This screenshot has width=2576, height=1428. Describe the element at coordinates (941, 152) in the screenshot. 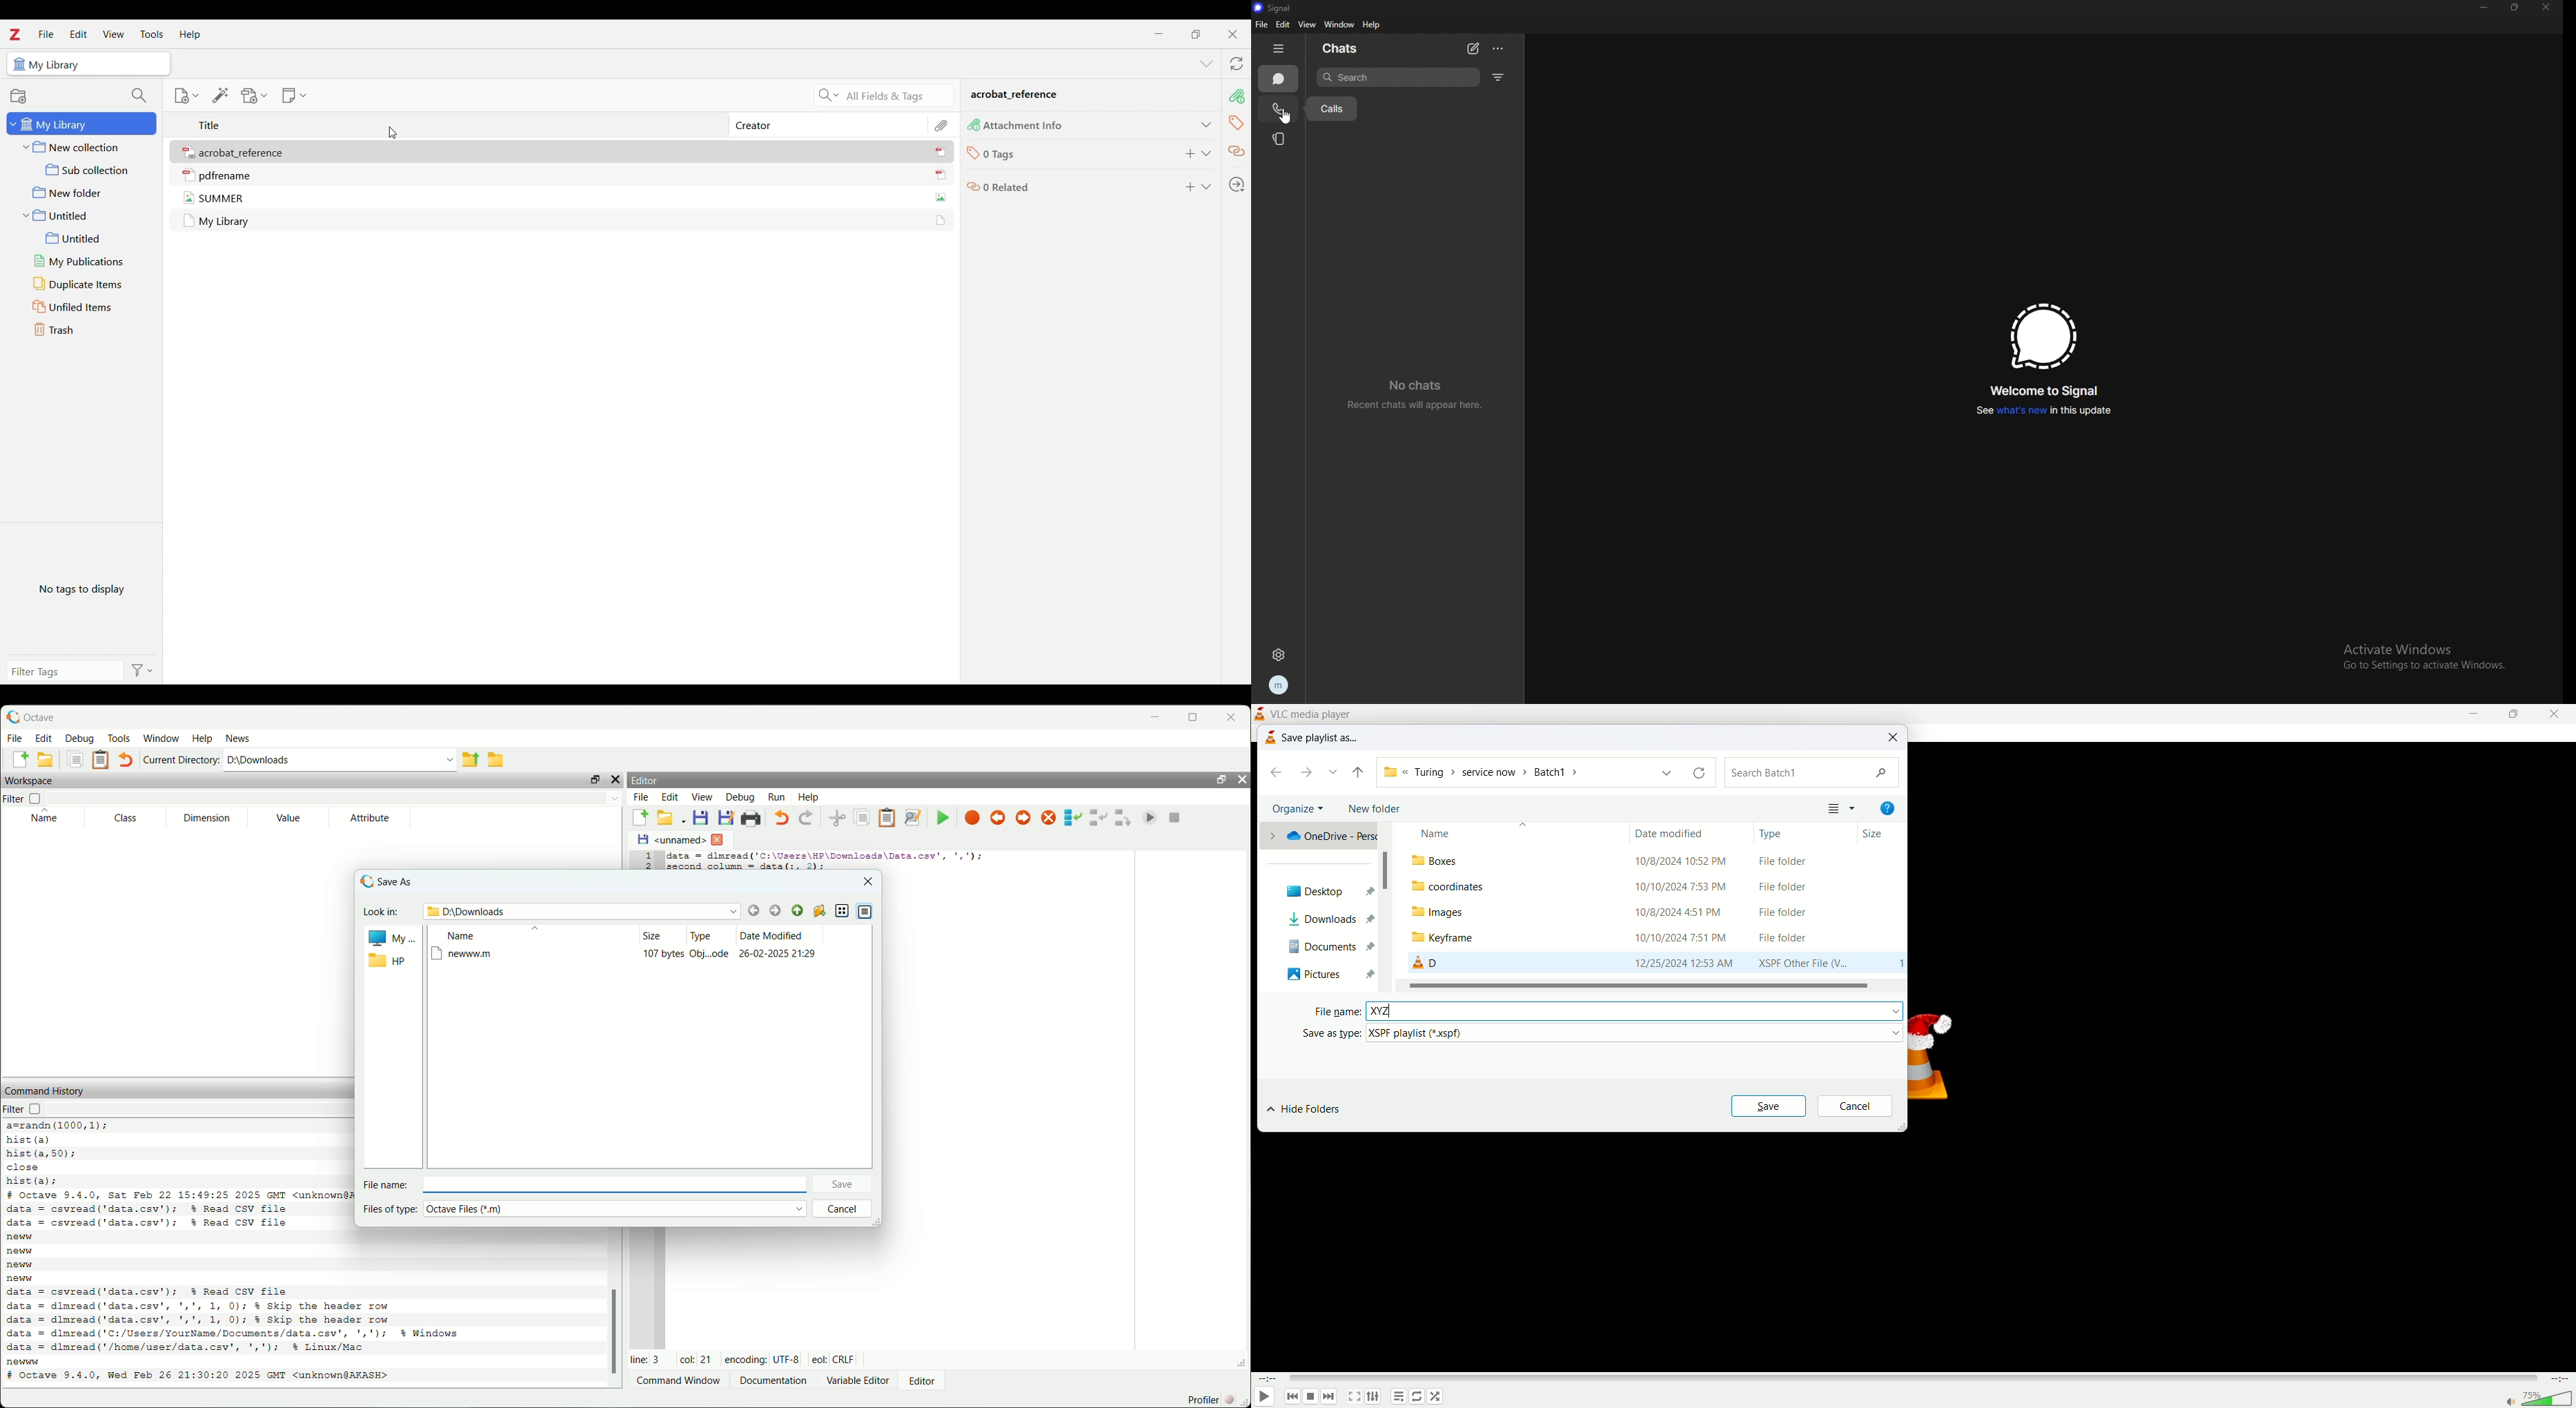

I see `icon` at that location.